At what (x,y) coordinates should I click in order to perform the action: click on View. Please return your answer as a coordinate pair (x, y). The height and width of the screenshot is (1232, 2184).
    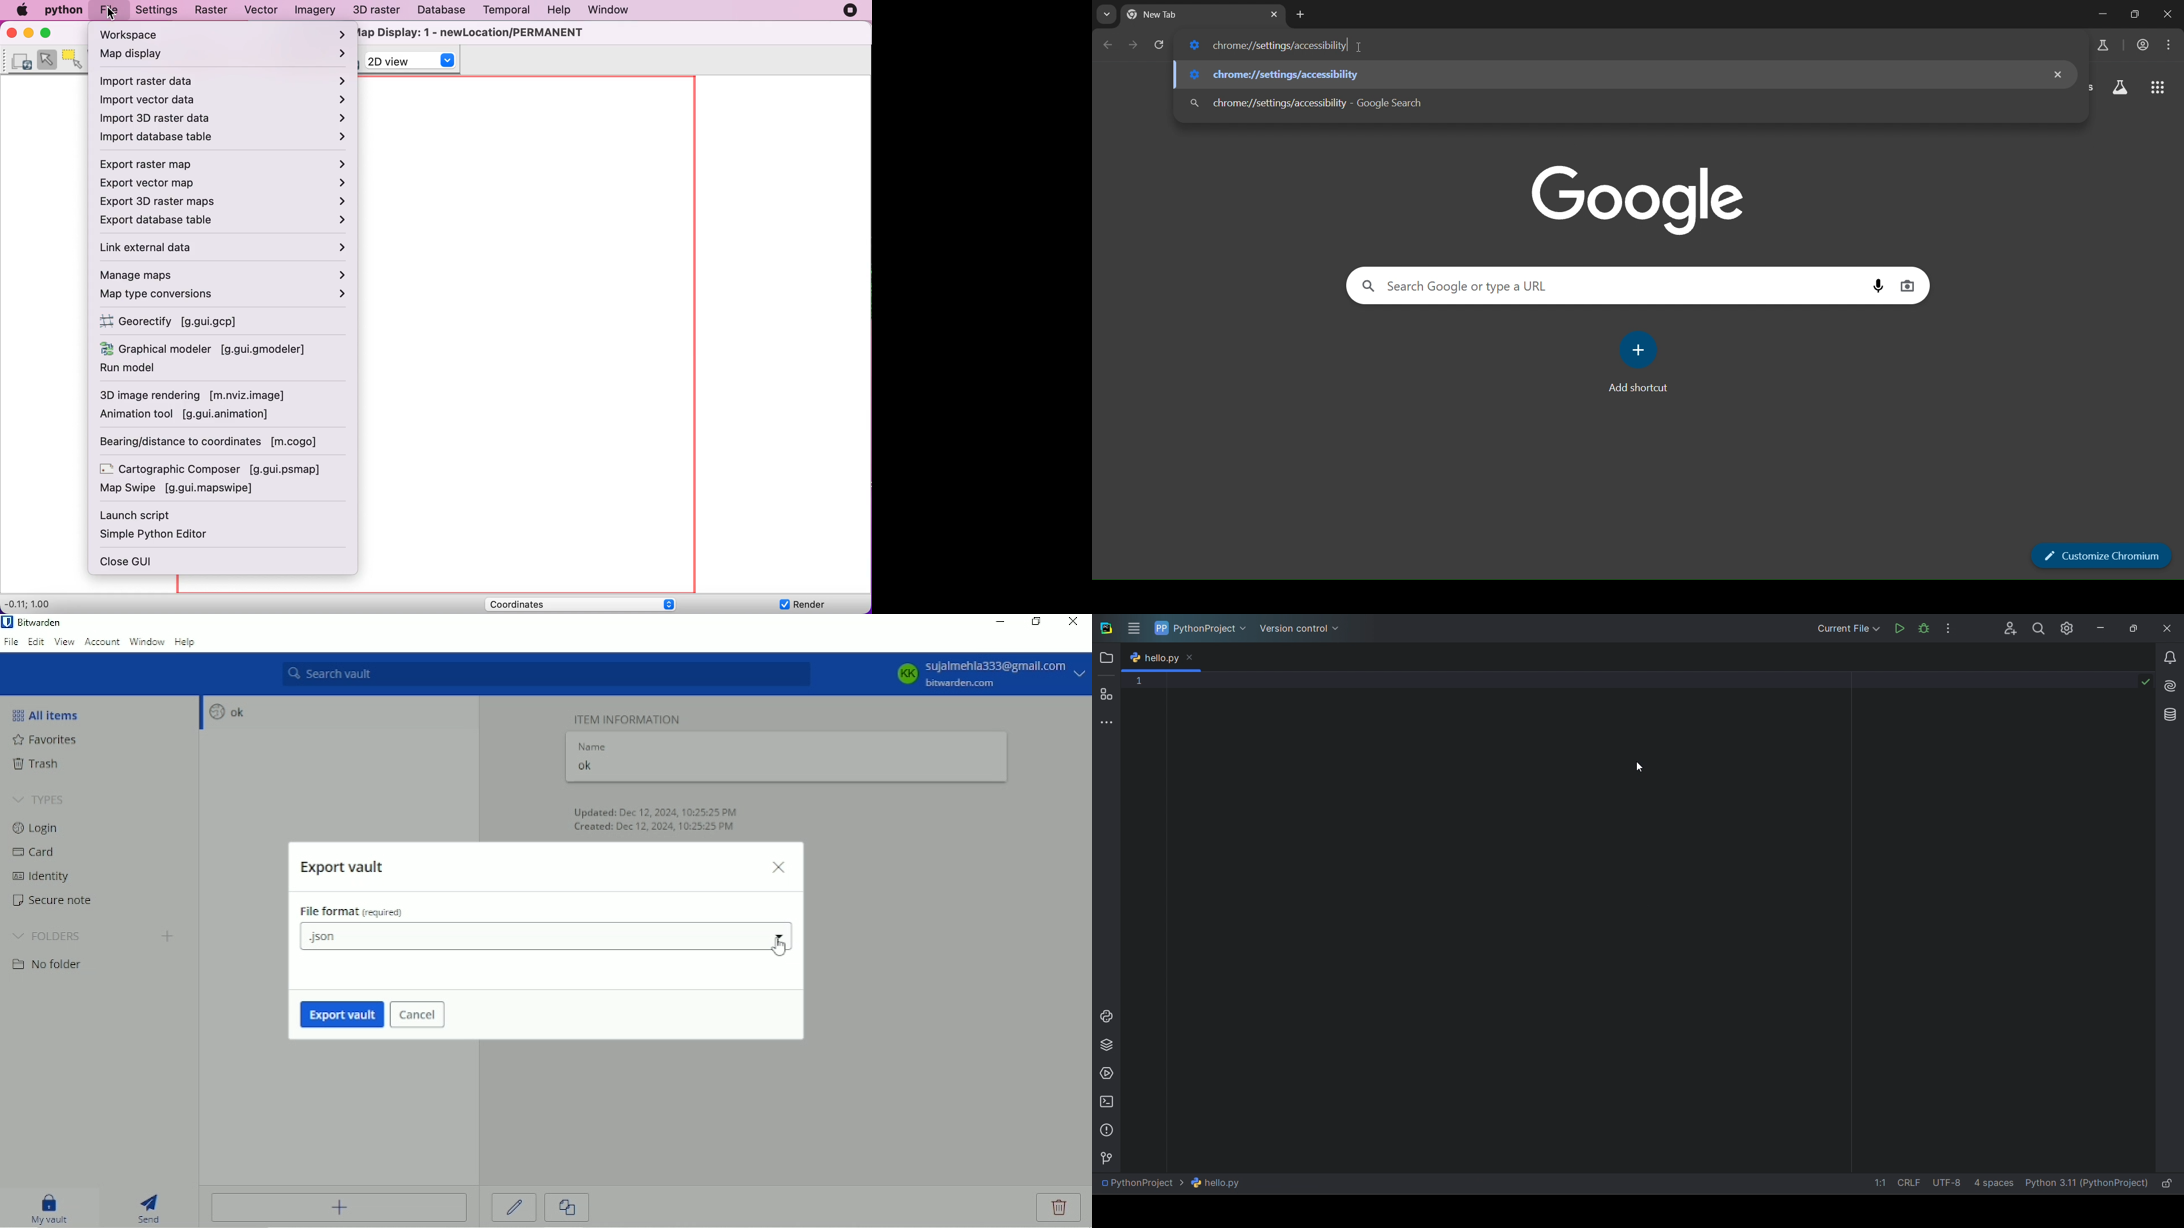
    Looking at the image, I should click on (64, 641).